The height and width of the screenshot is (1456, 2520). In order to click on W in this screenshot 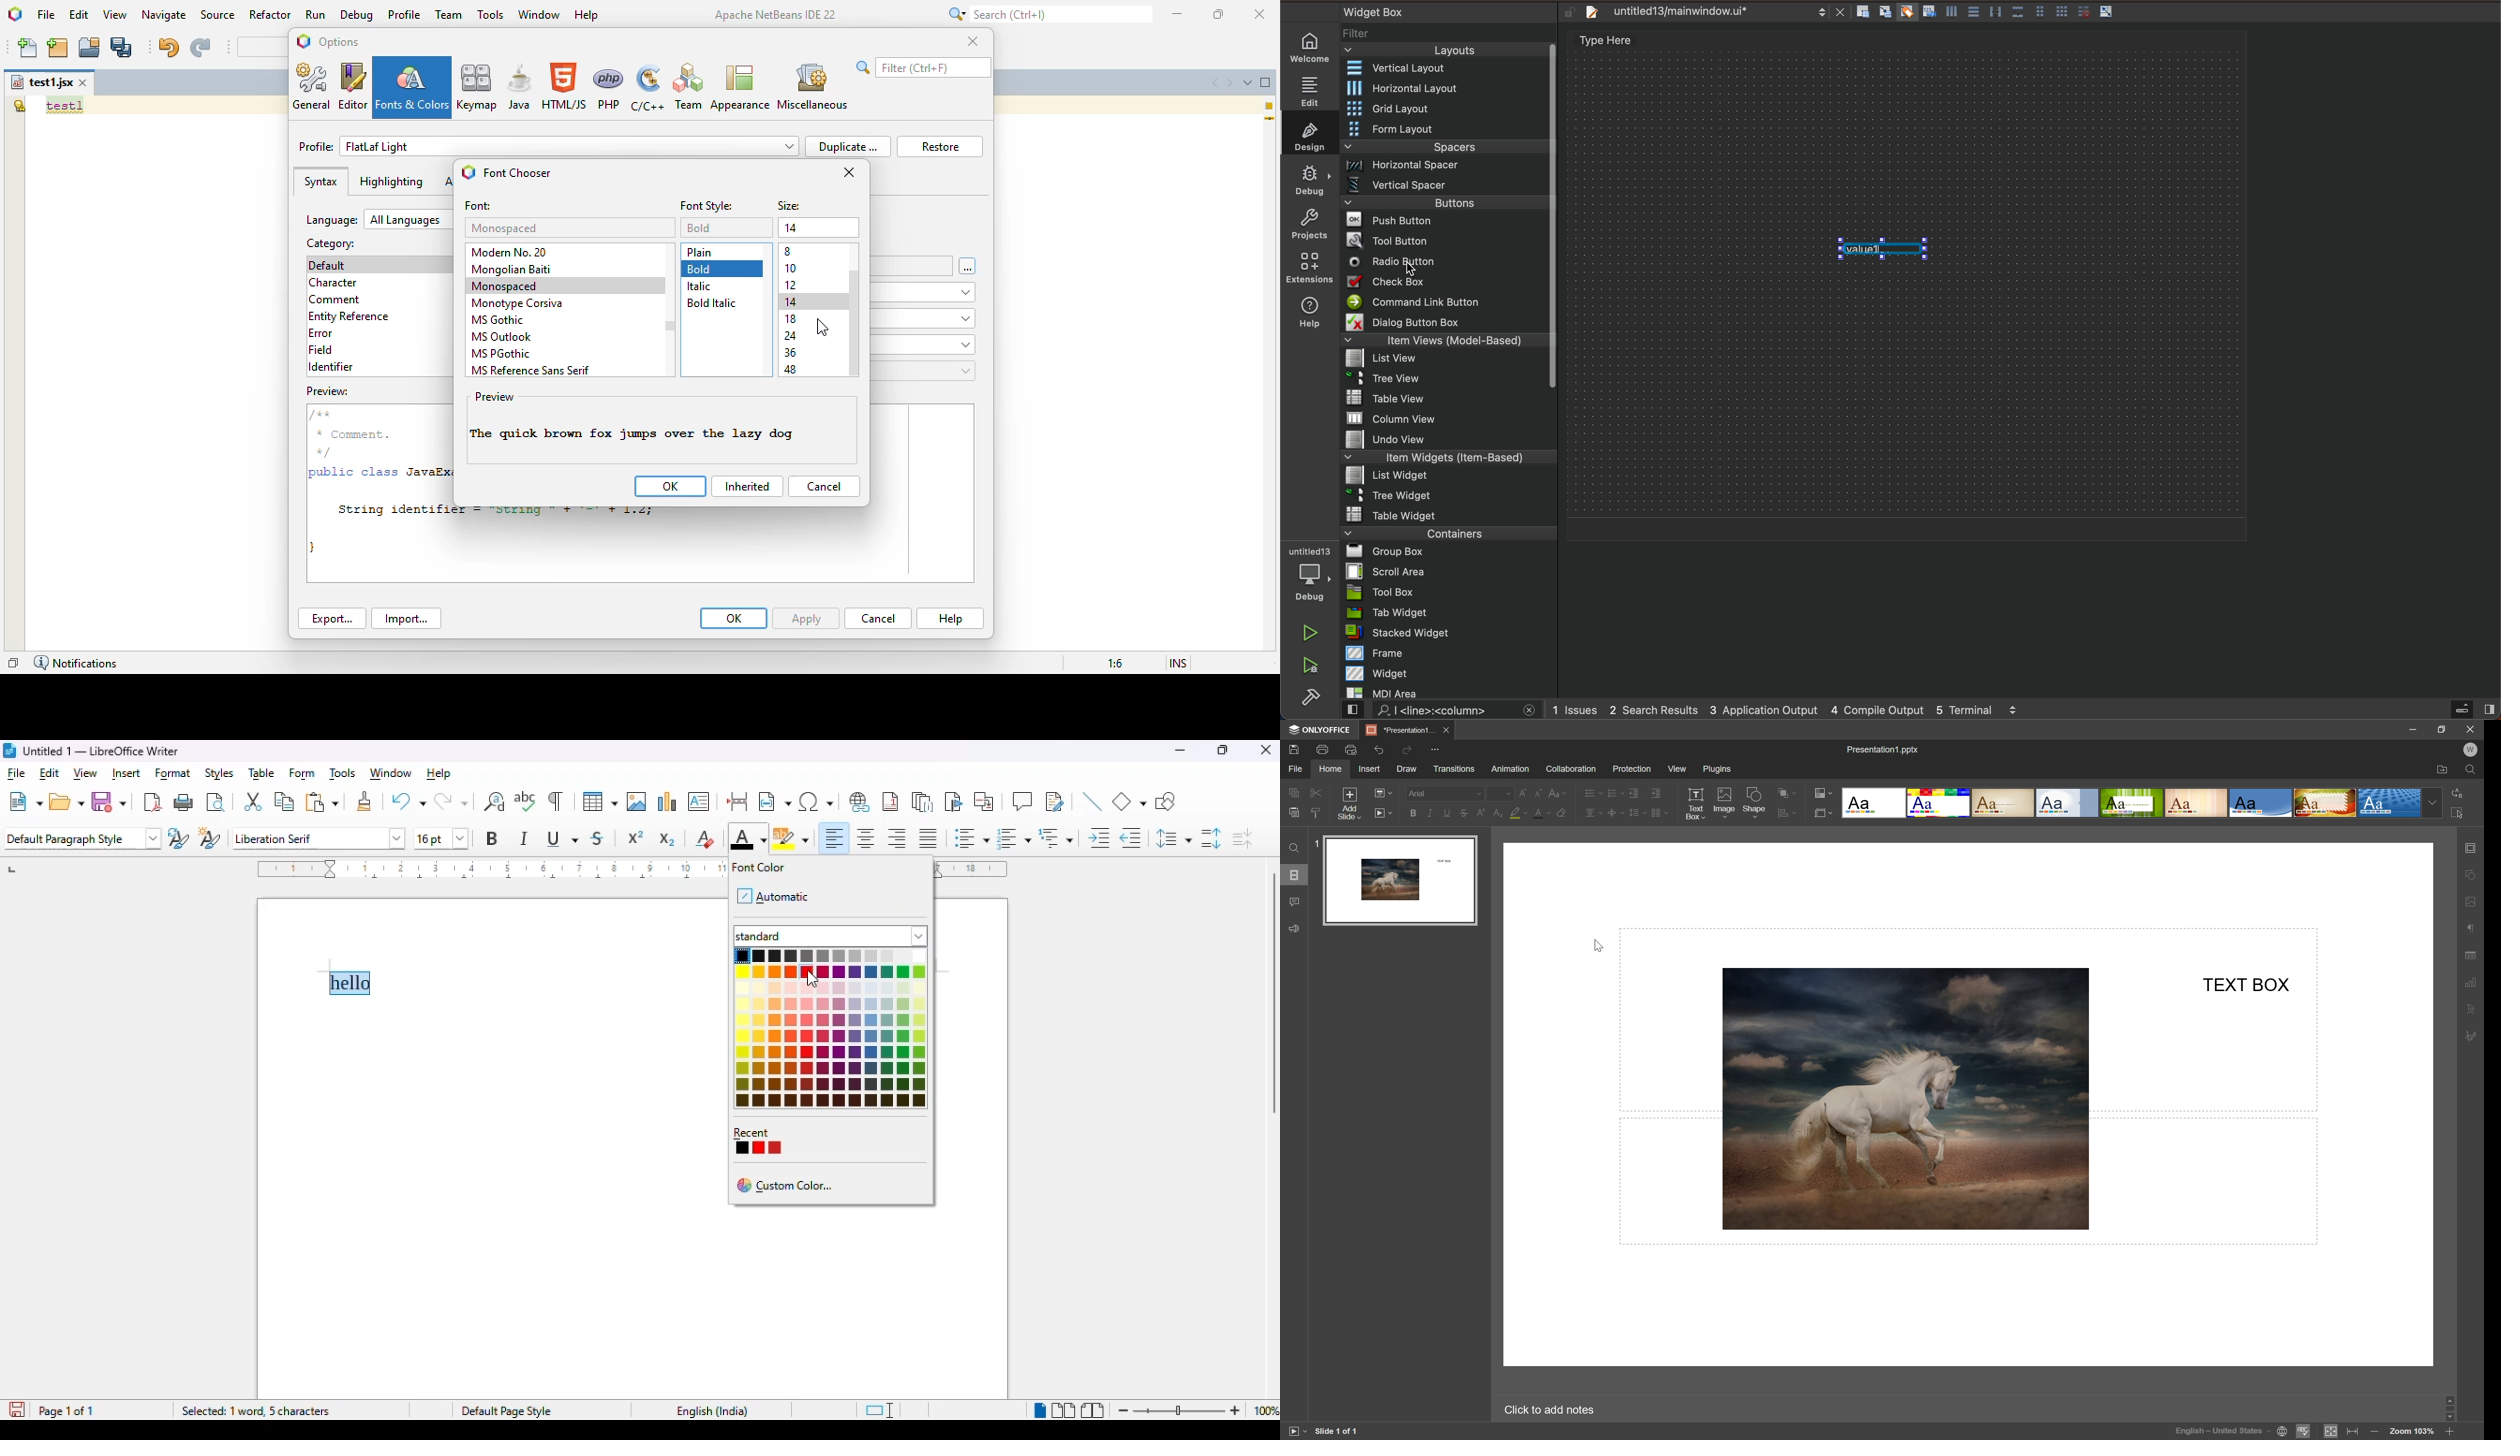, I will do `click(2471, 750)`.